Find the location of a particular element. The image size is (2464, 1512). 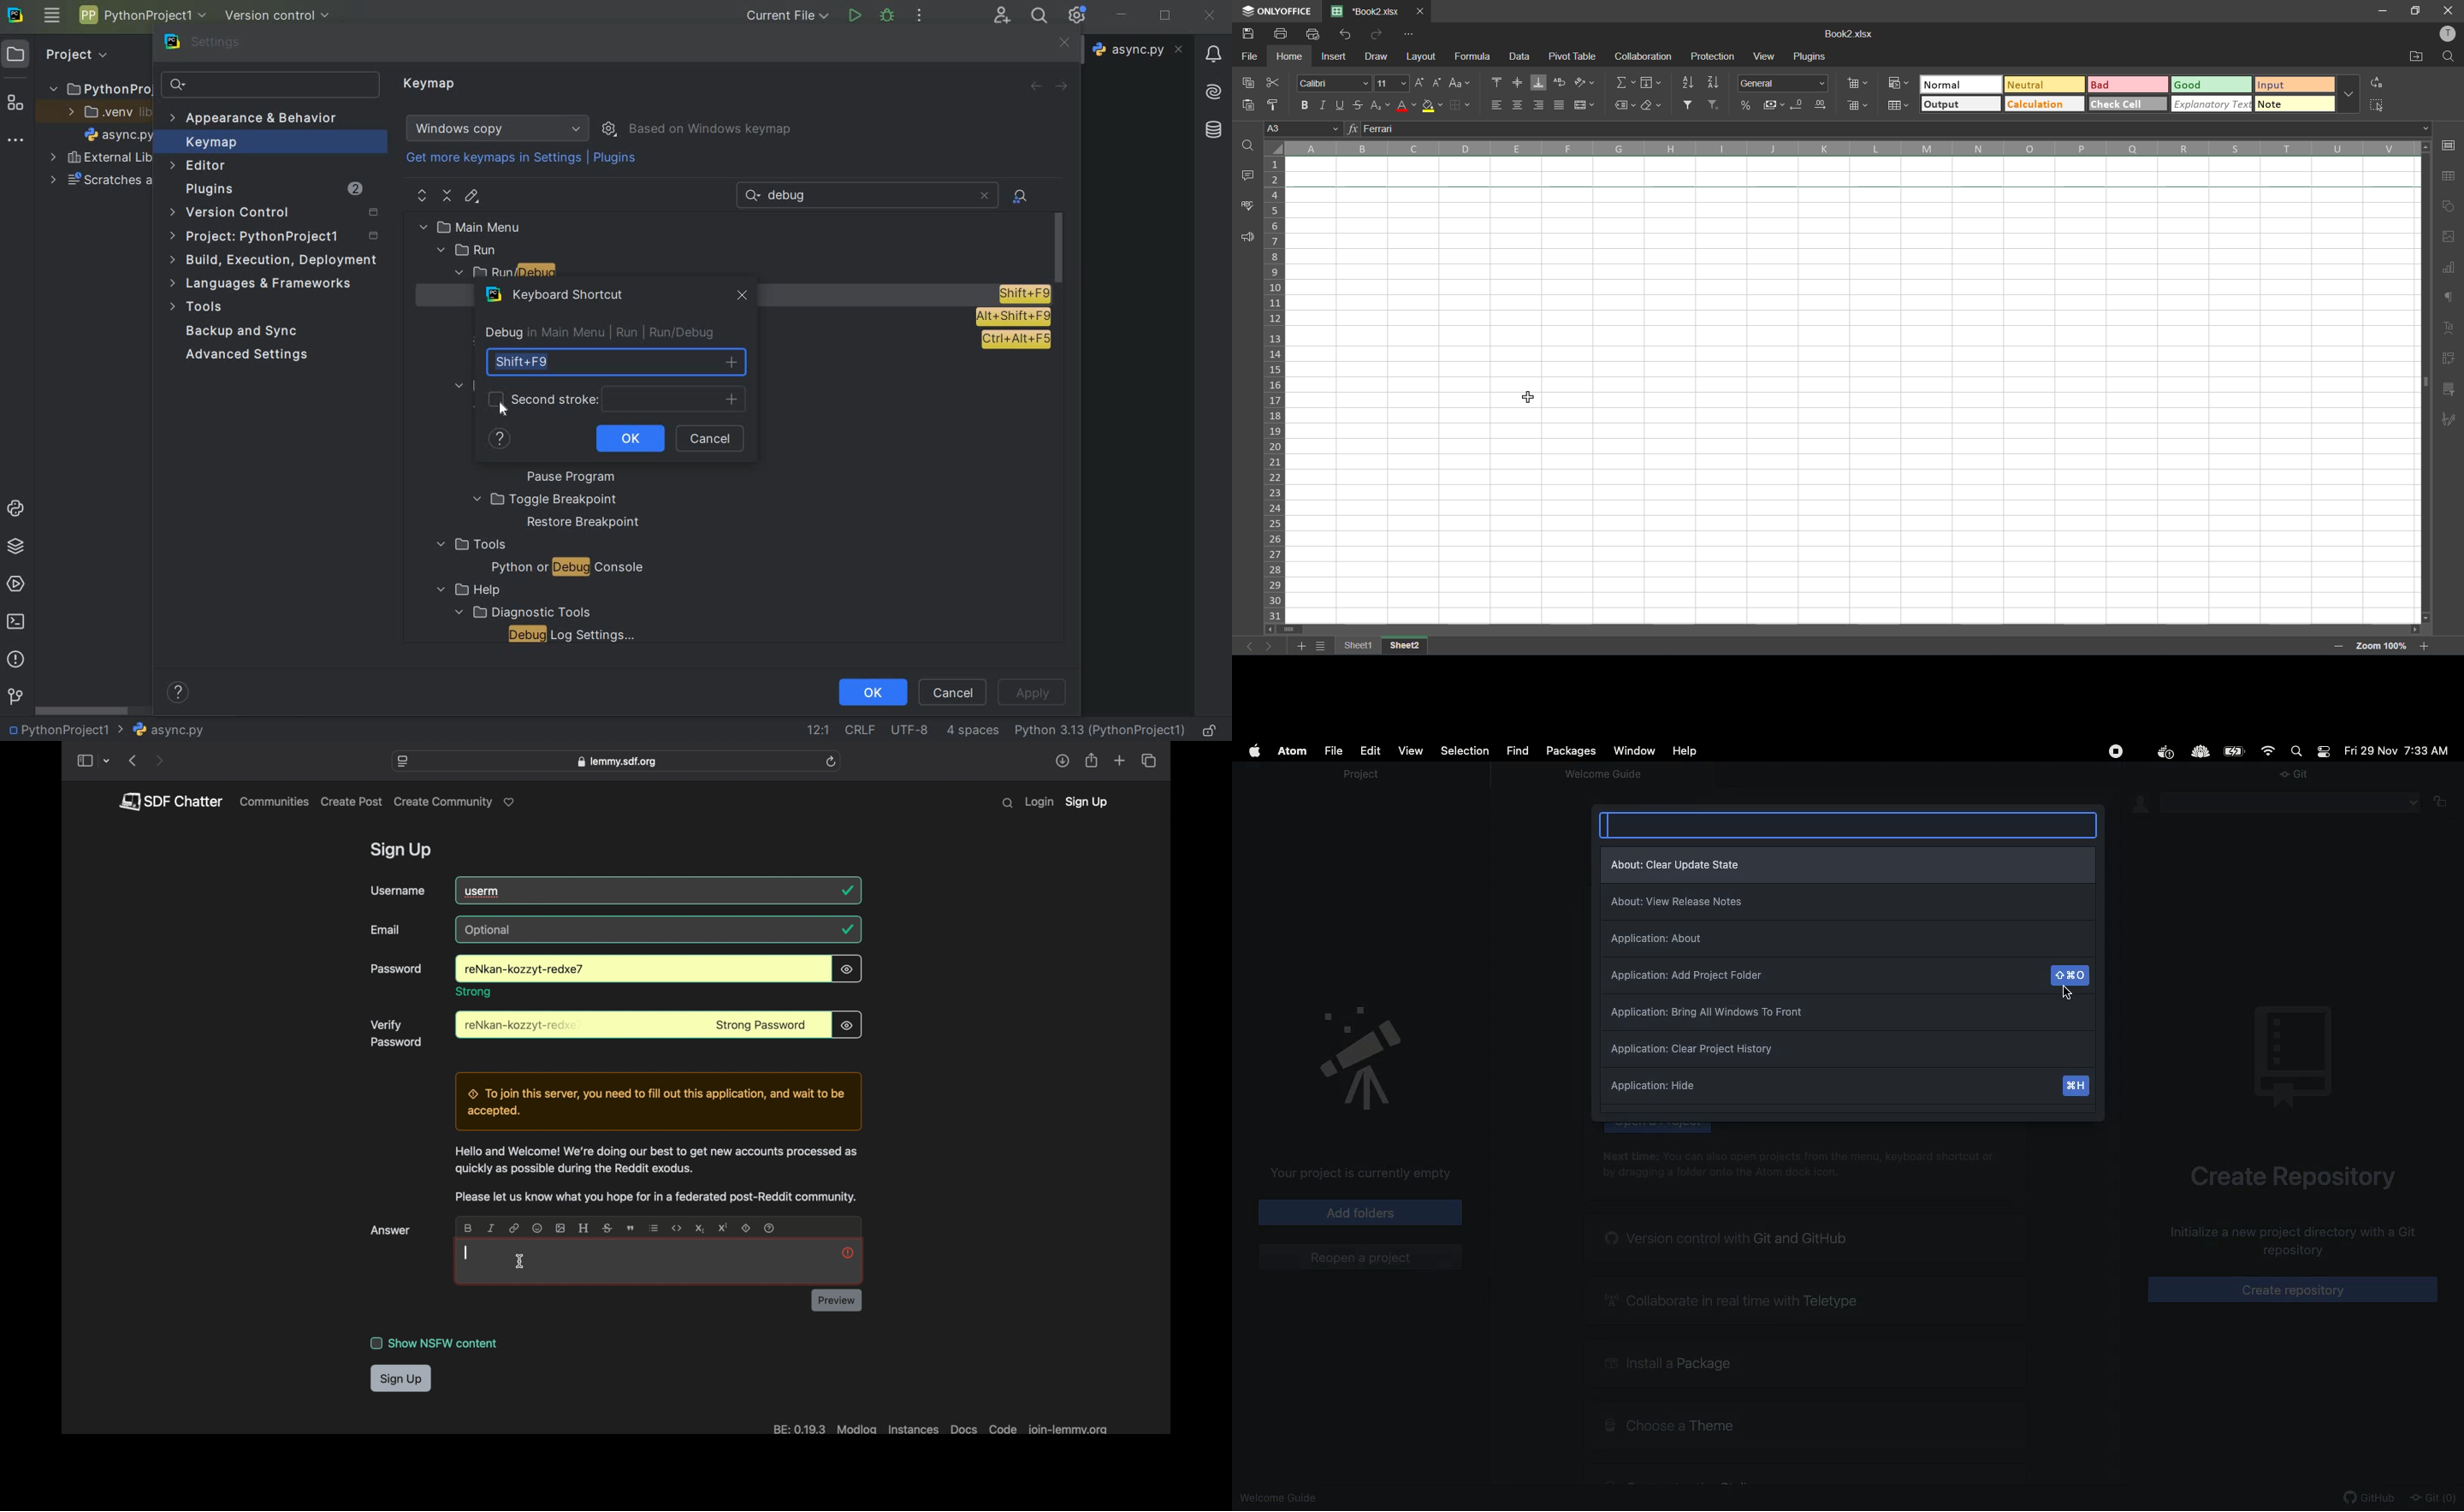

optional is located at coordinates (490, 930).